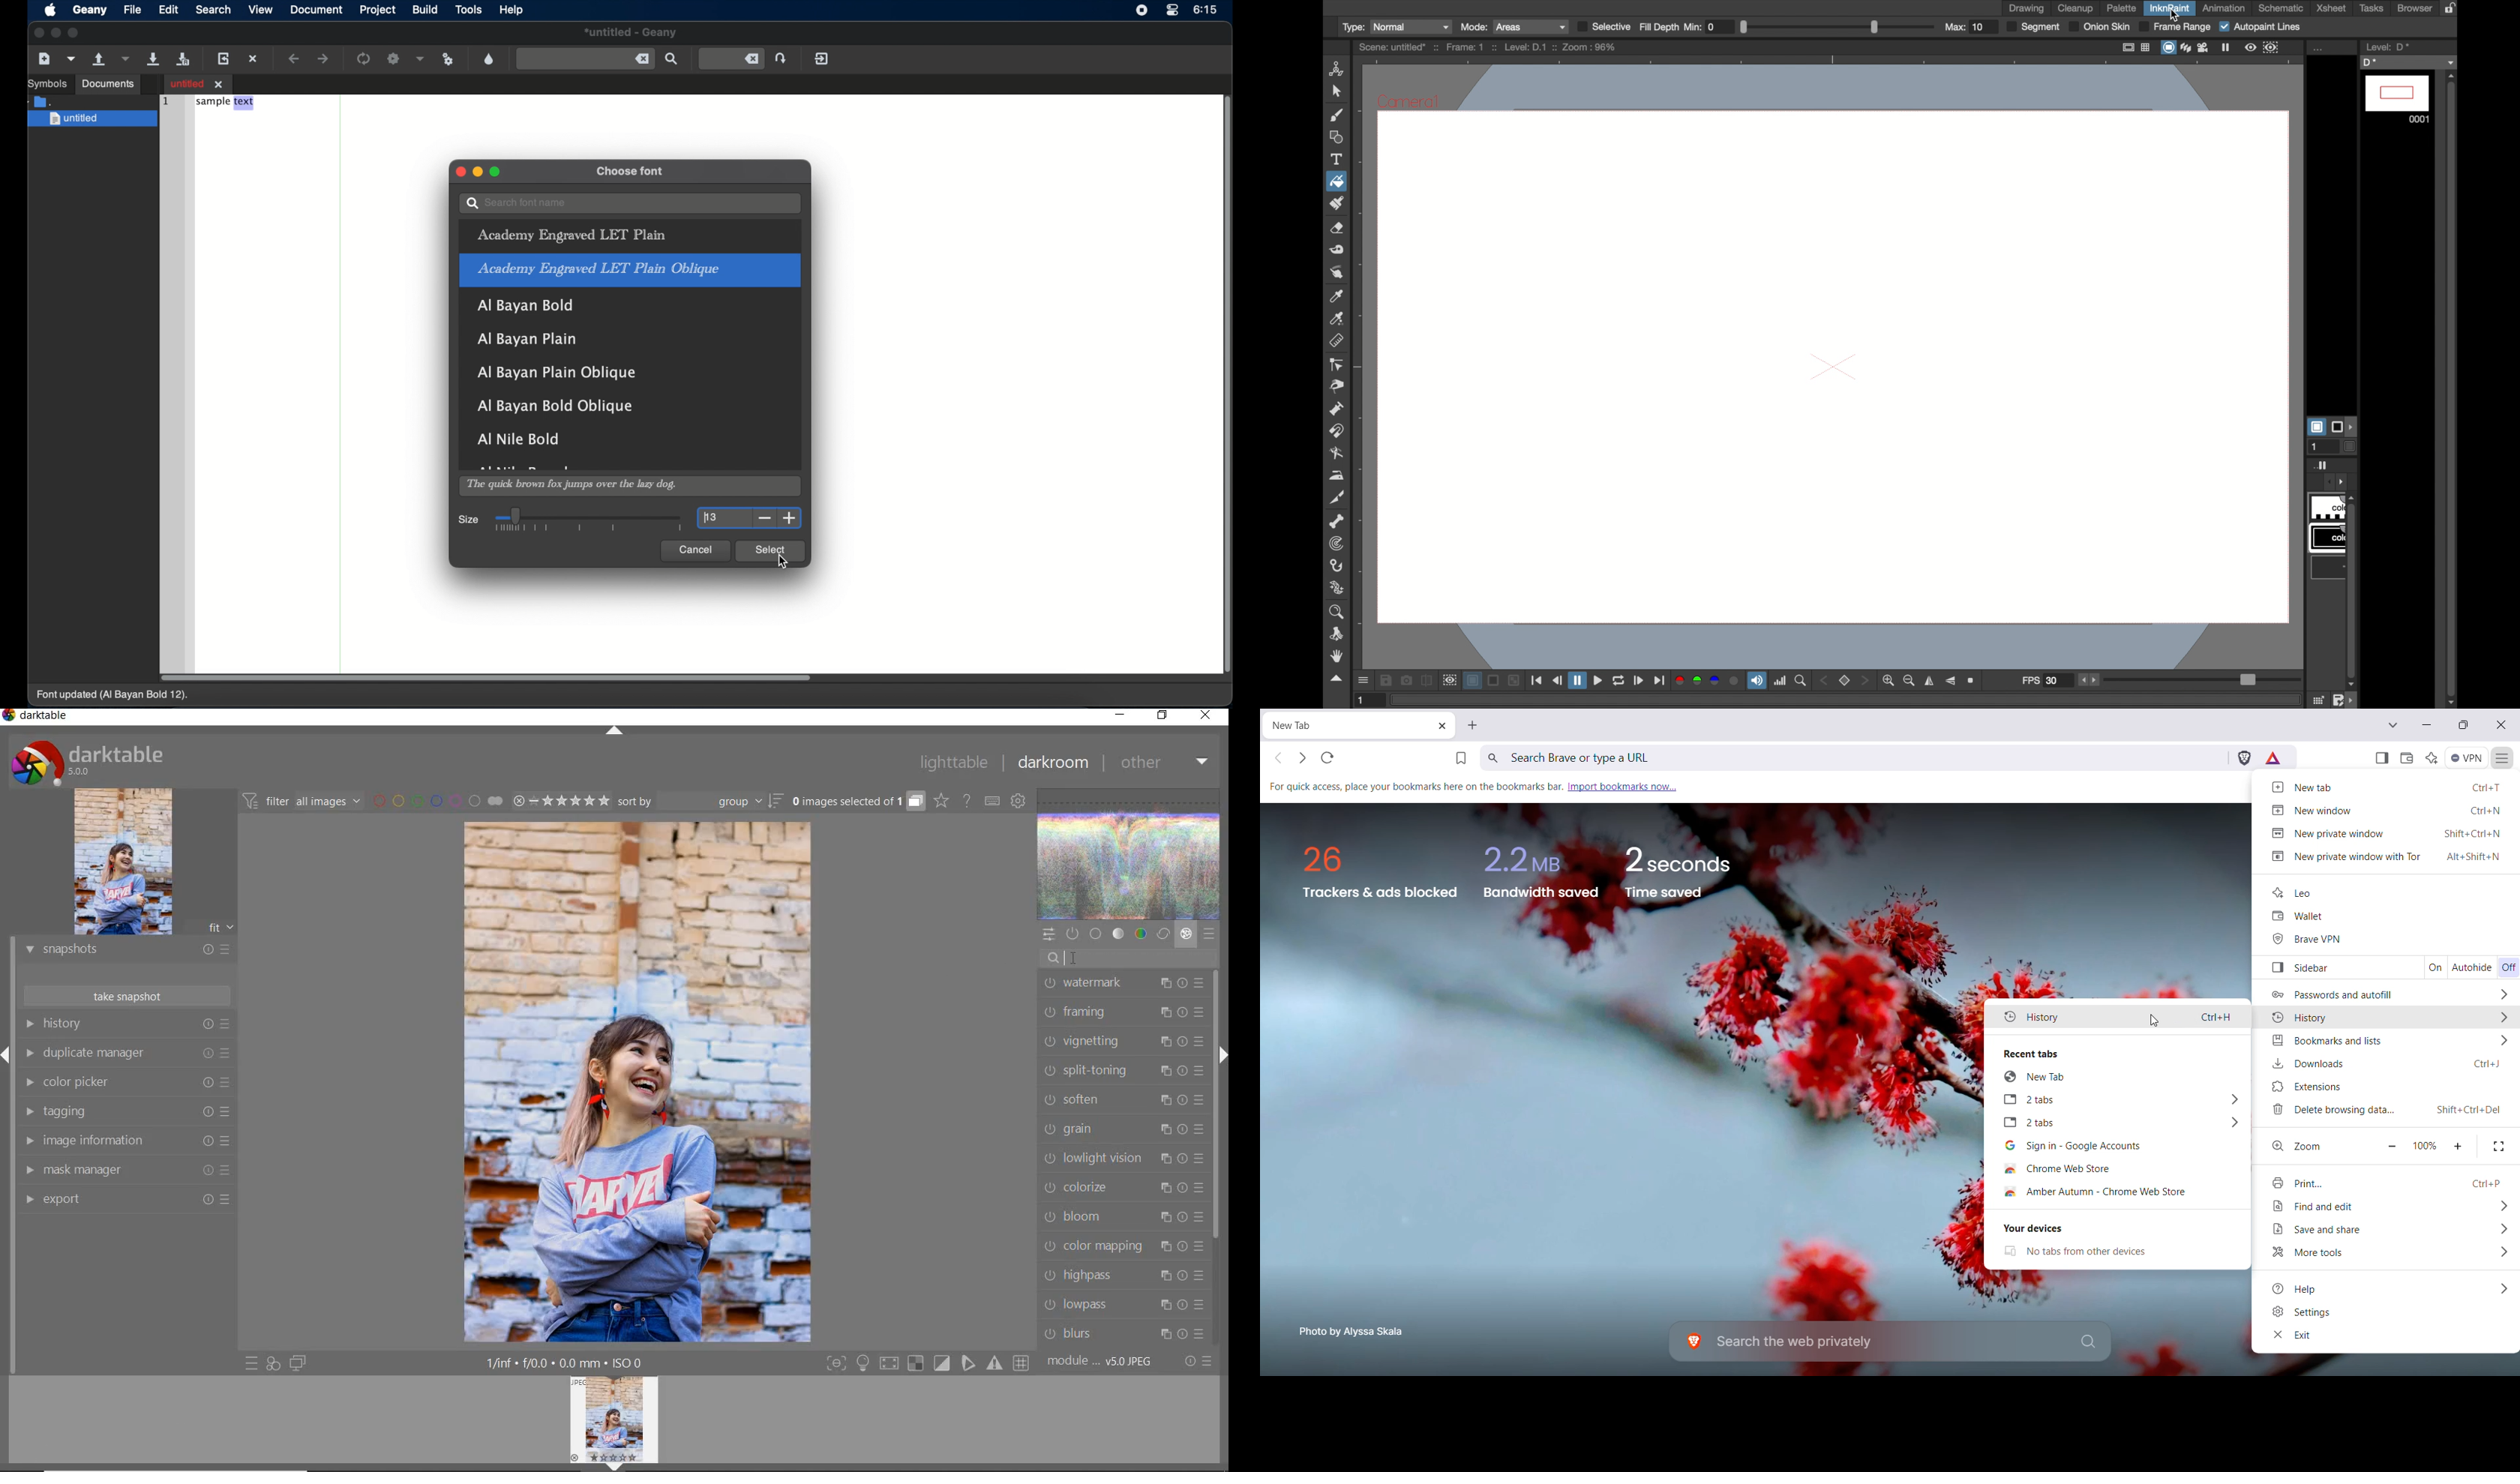  Describe the element at coordinates (132, 1025) in the screenshot. I see `history` at that location.